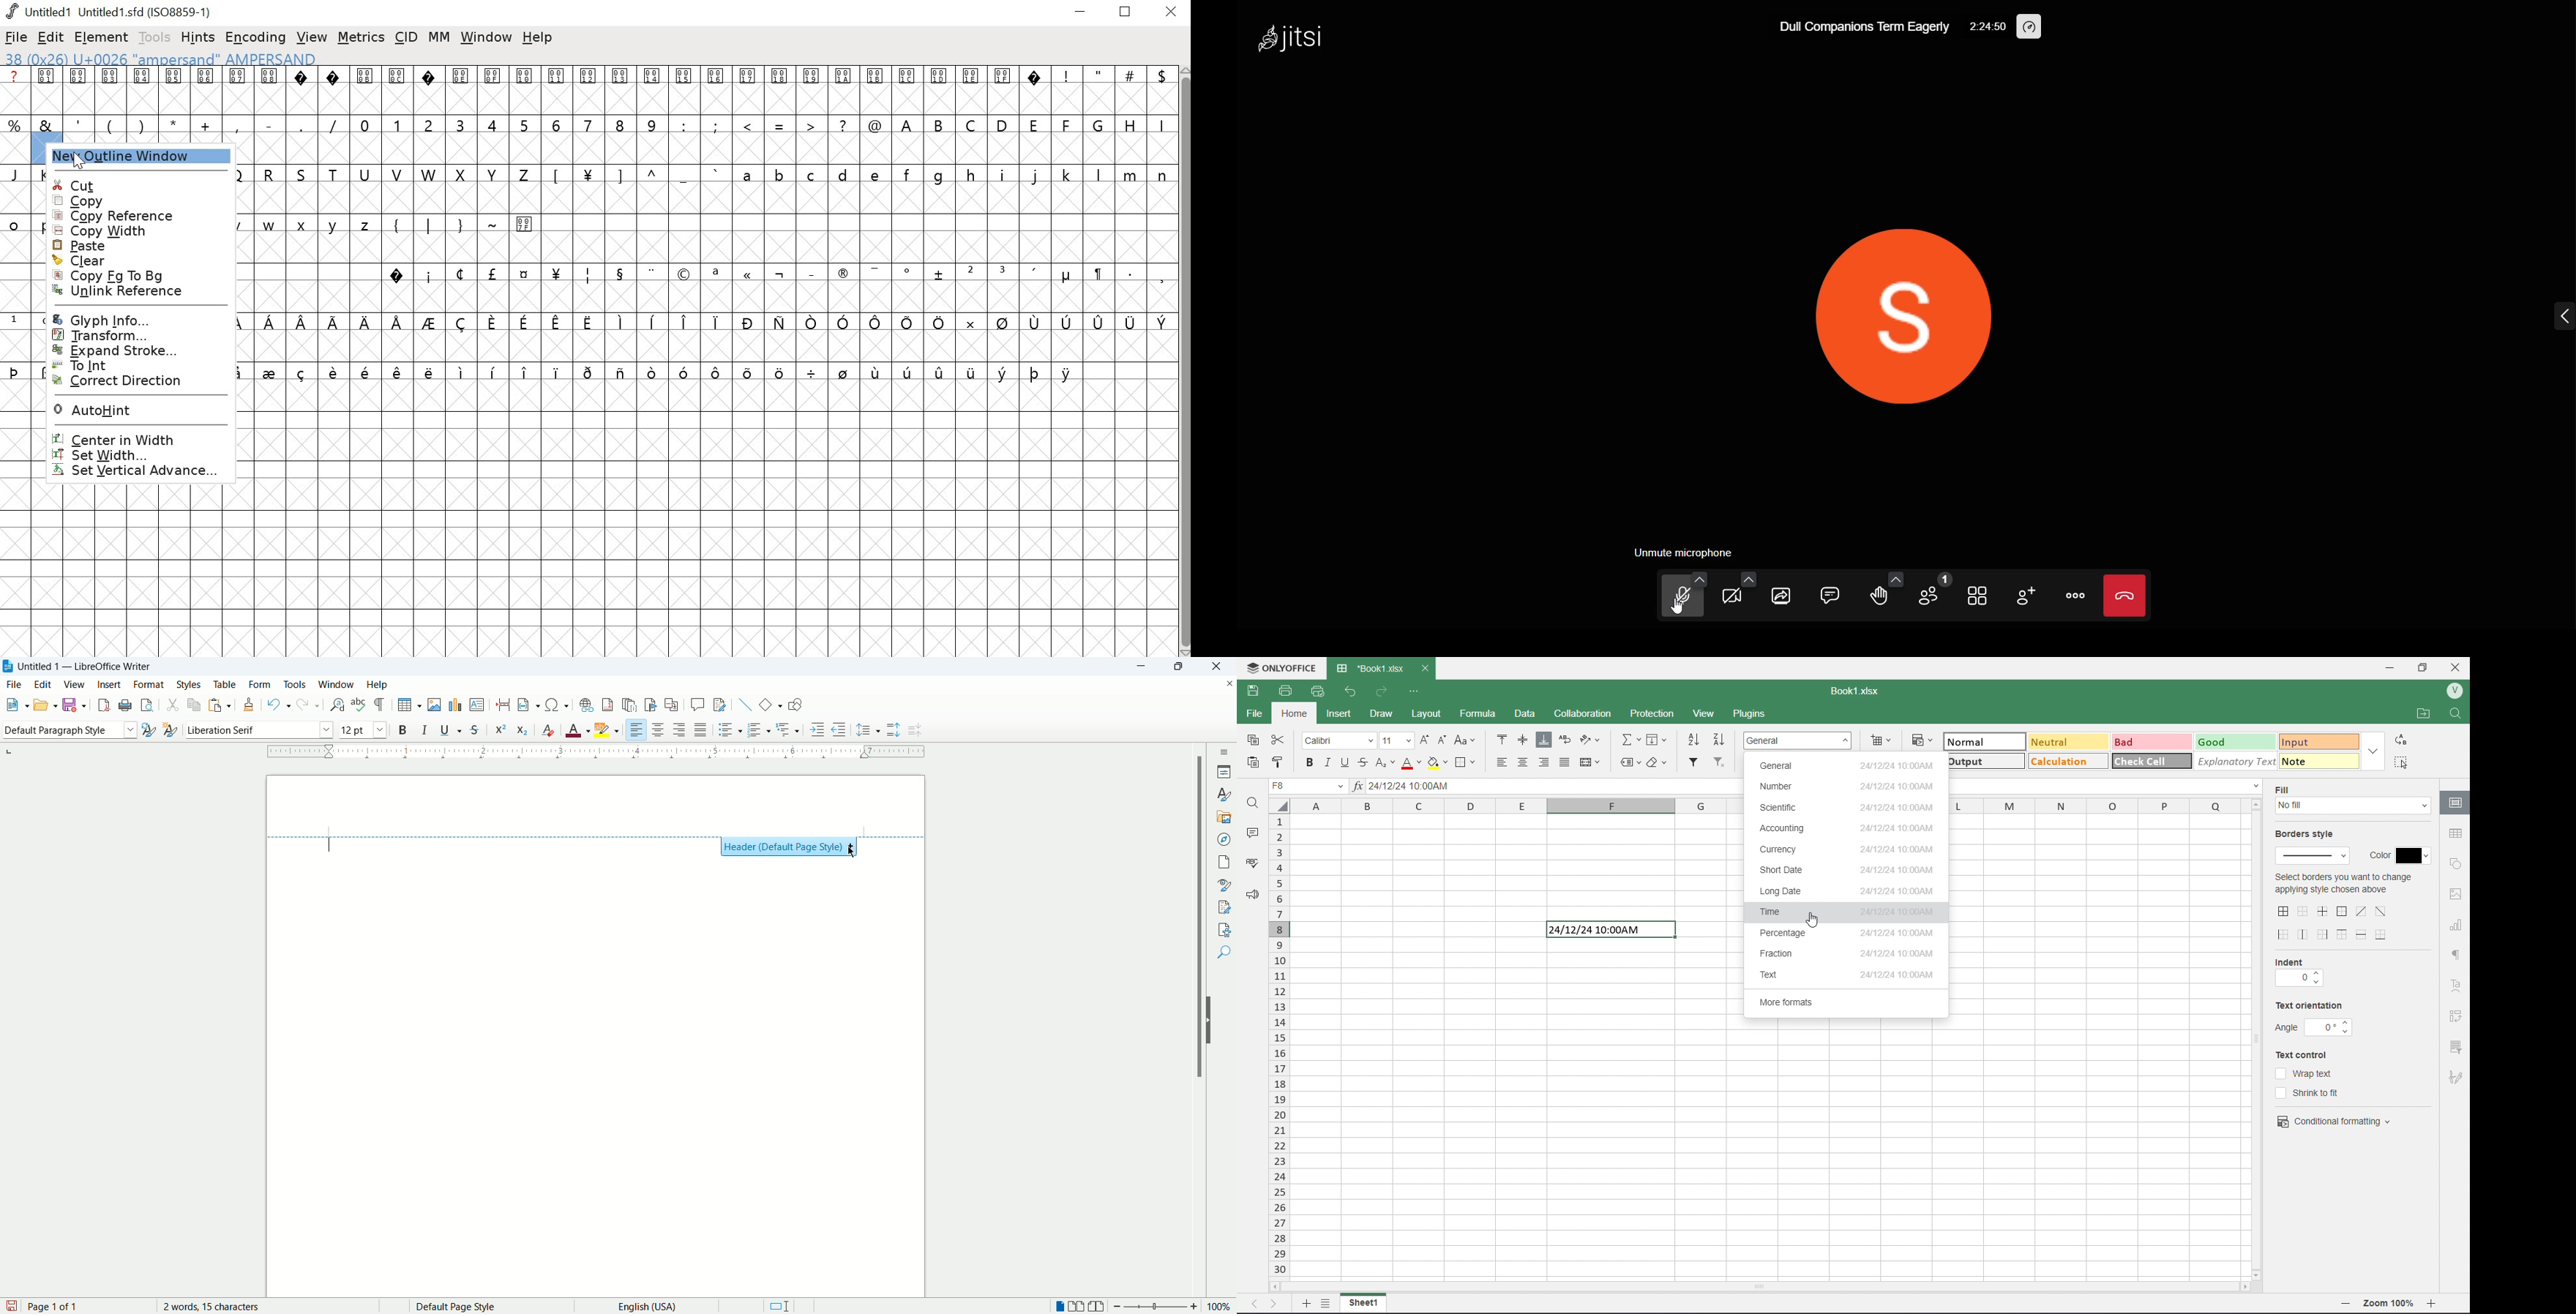 The image size is (2576, 1316). Describe the element at coordinates (1146, 667) in the screenshot. I see `minimize` at that location.